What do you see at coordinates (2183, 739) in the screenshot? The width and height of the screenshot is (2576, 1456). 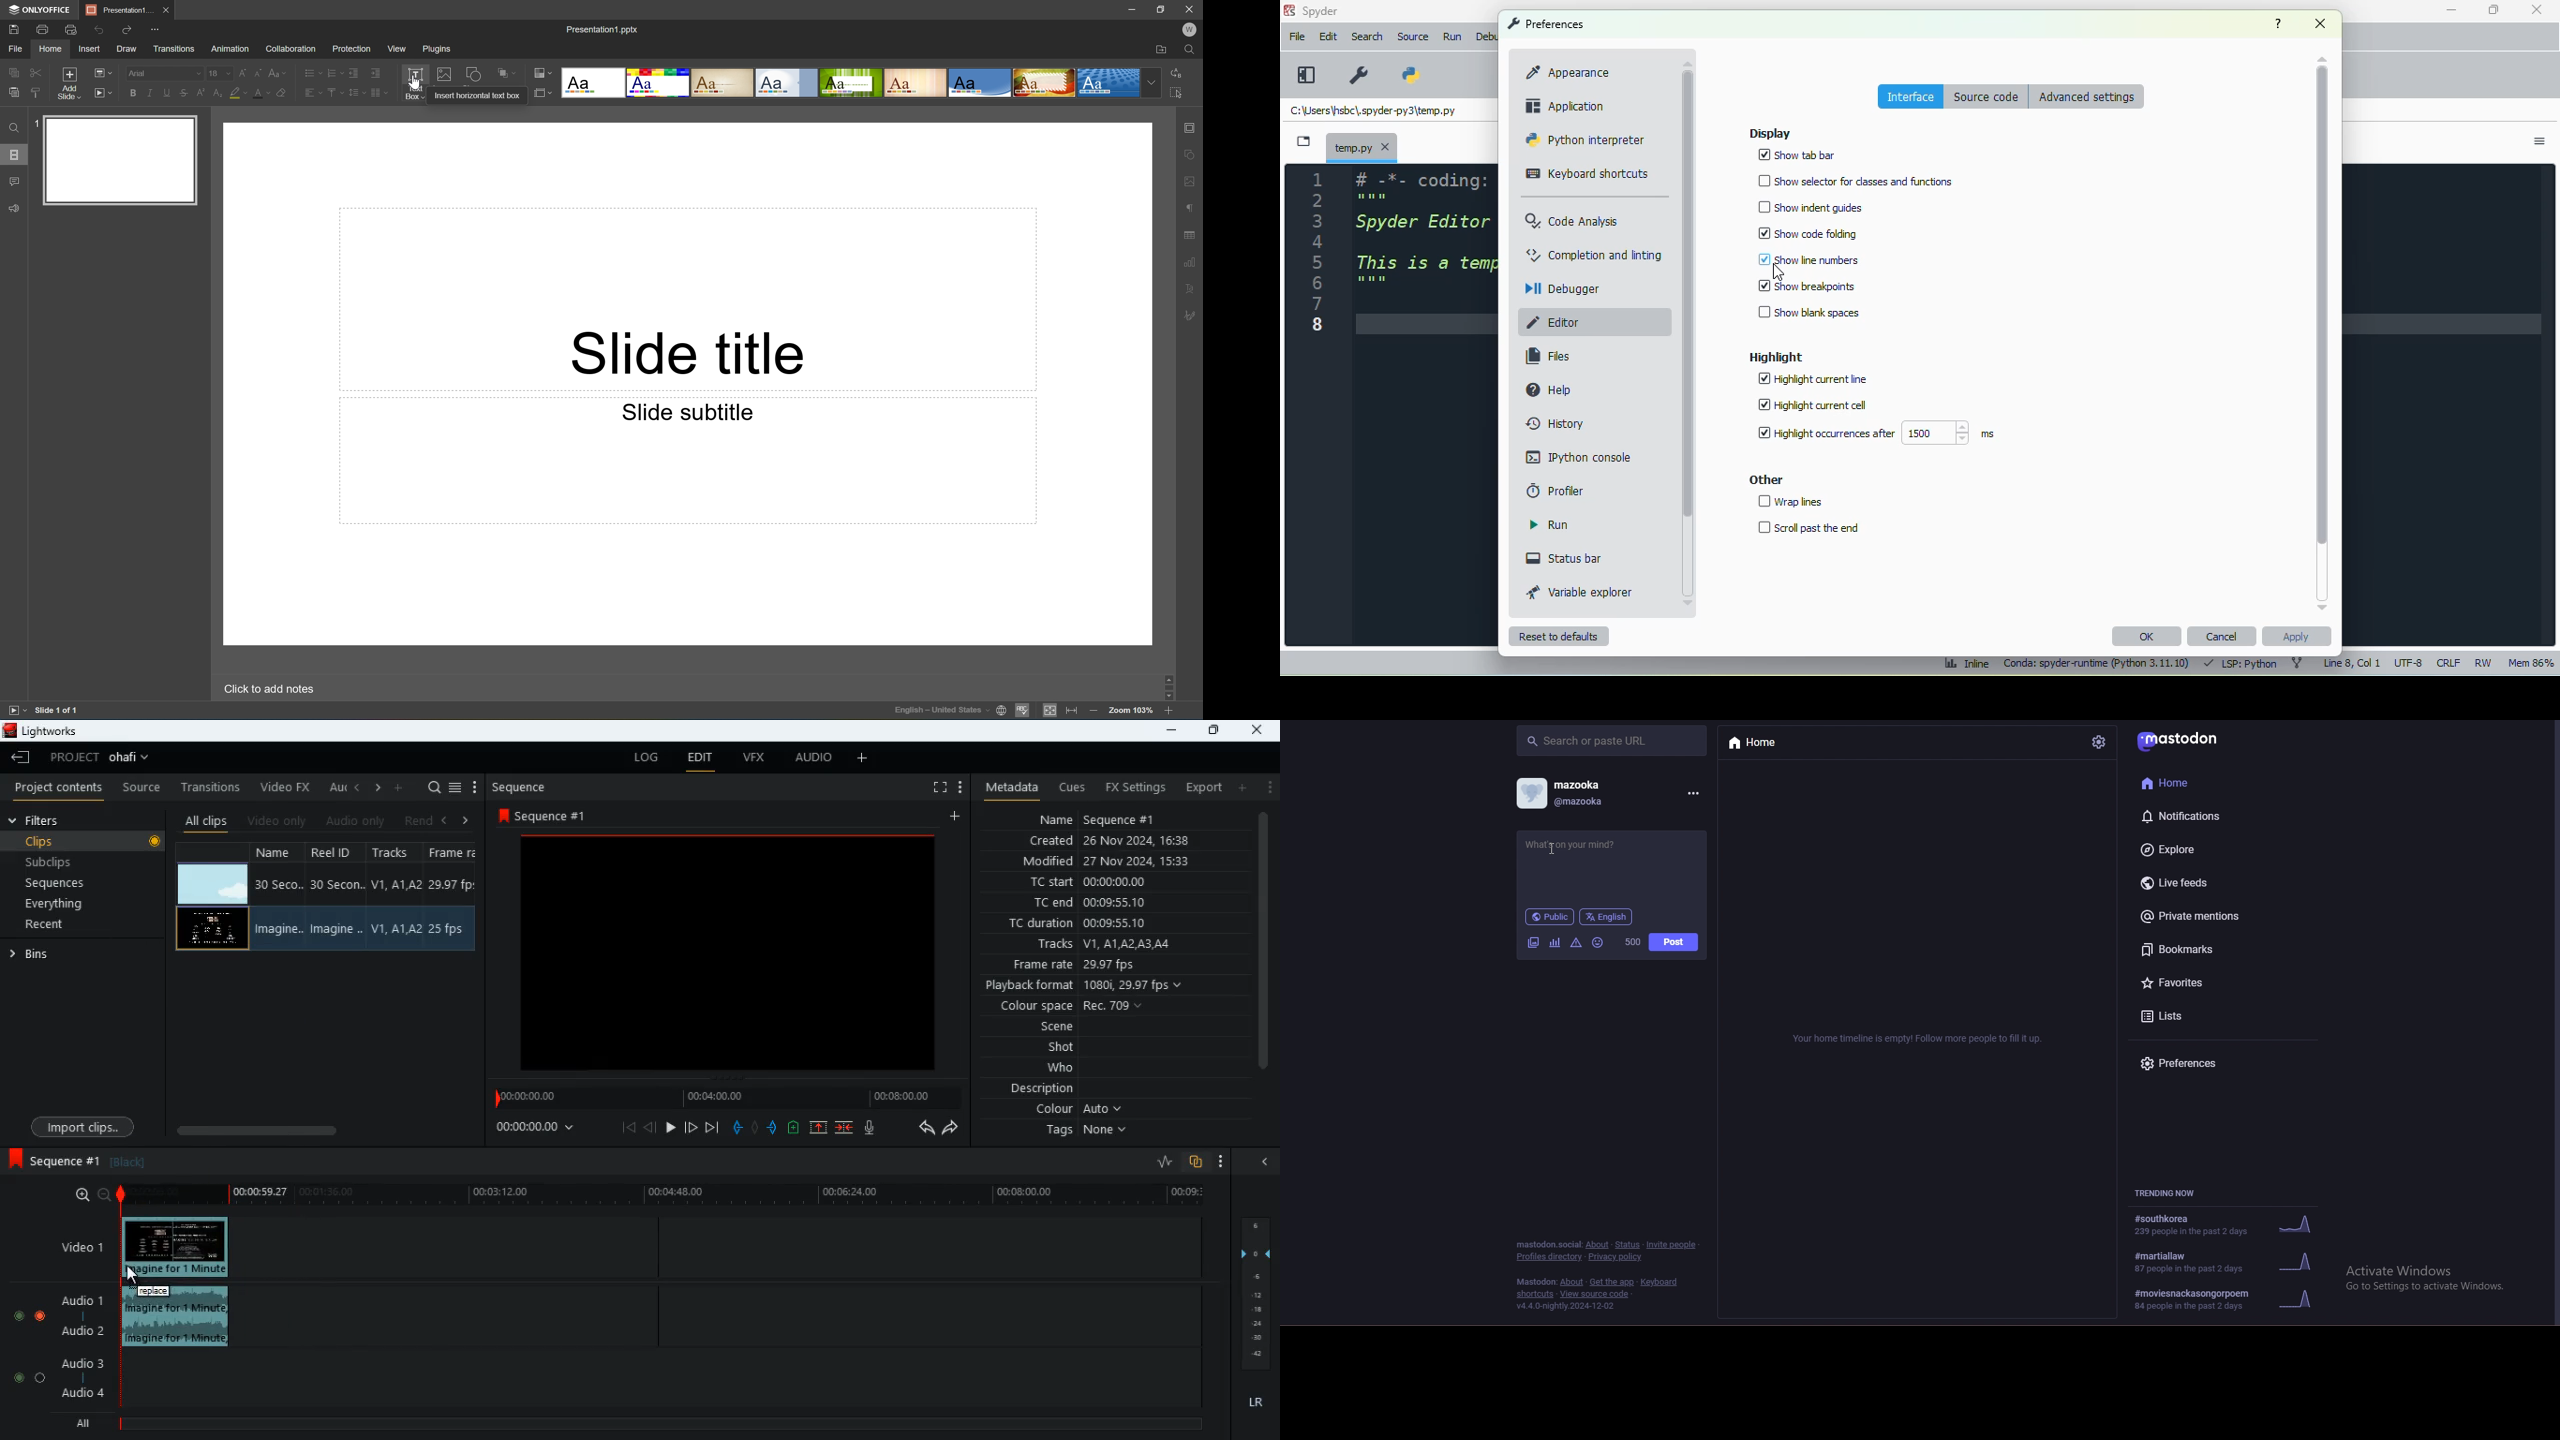 I see `mastodon` at bounding box center [2183, 739].